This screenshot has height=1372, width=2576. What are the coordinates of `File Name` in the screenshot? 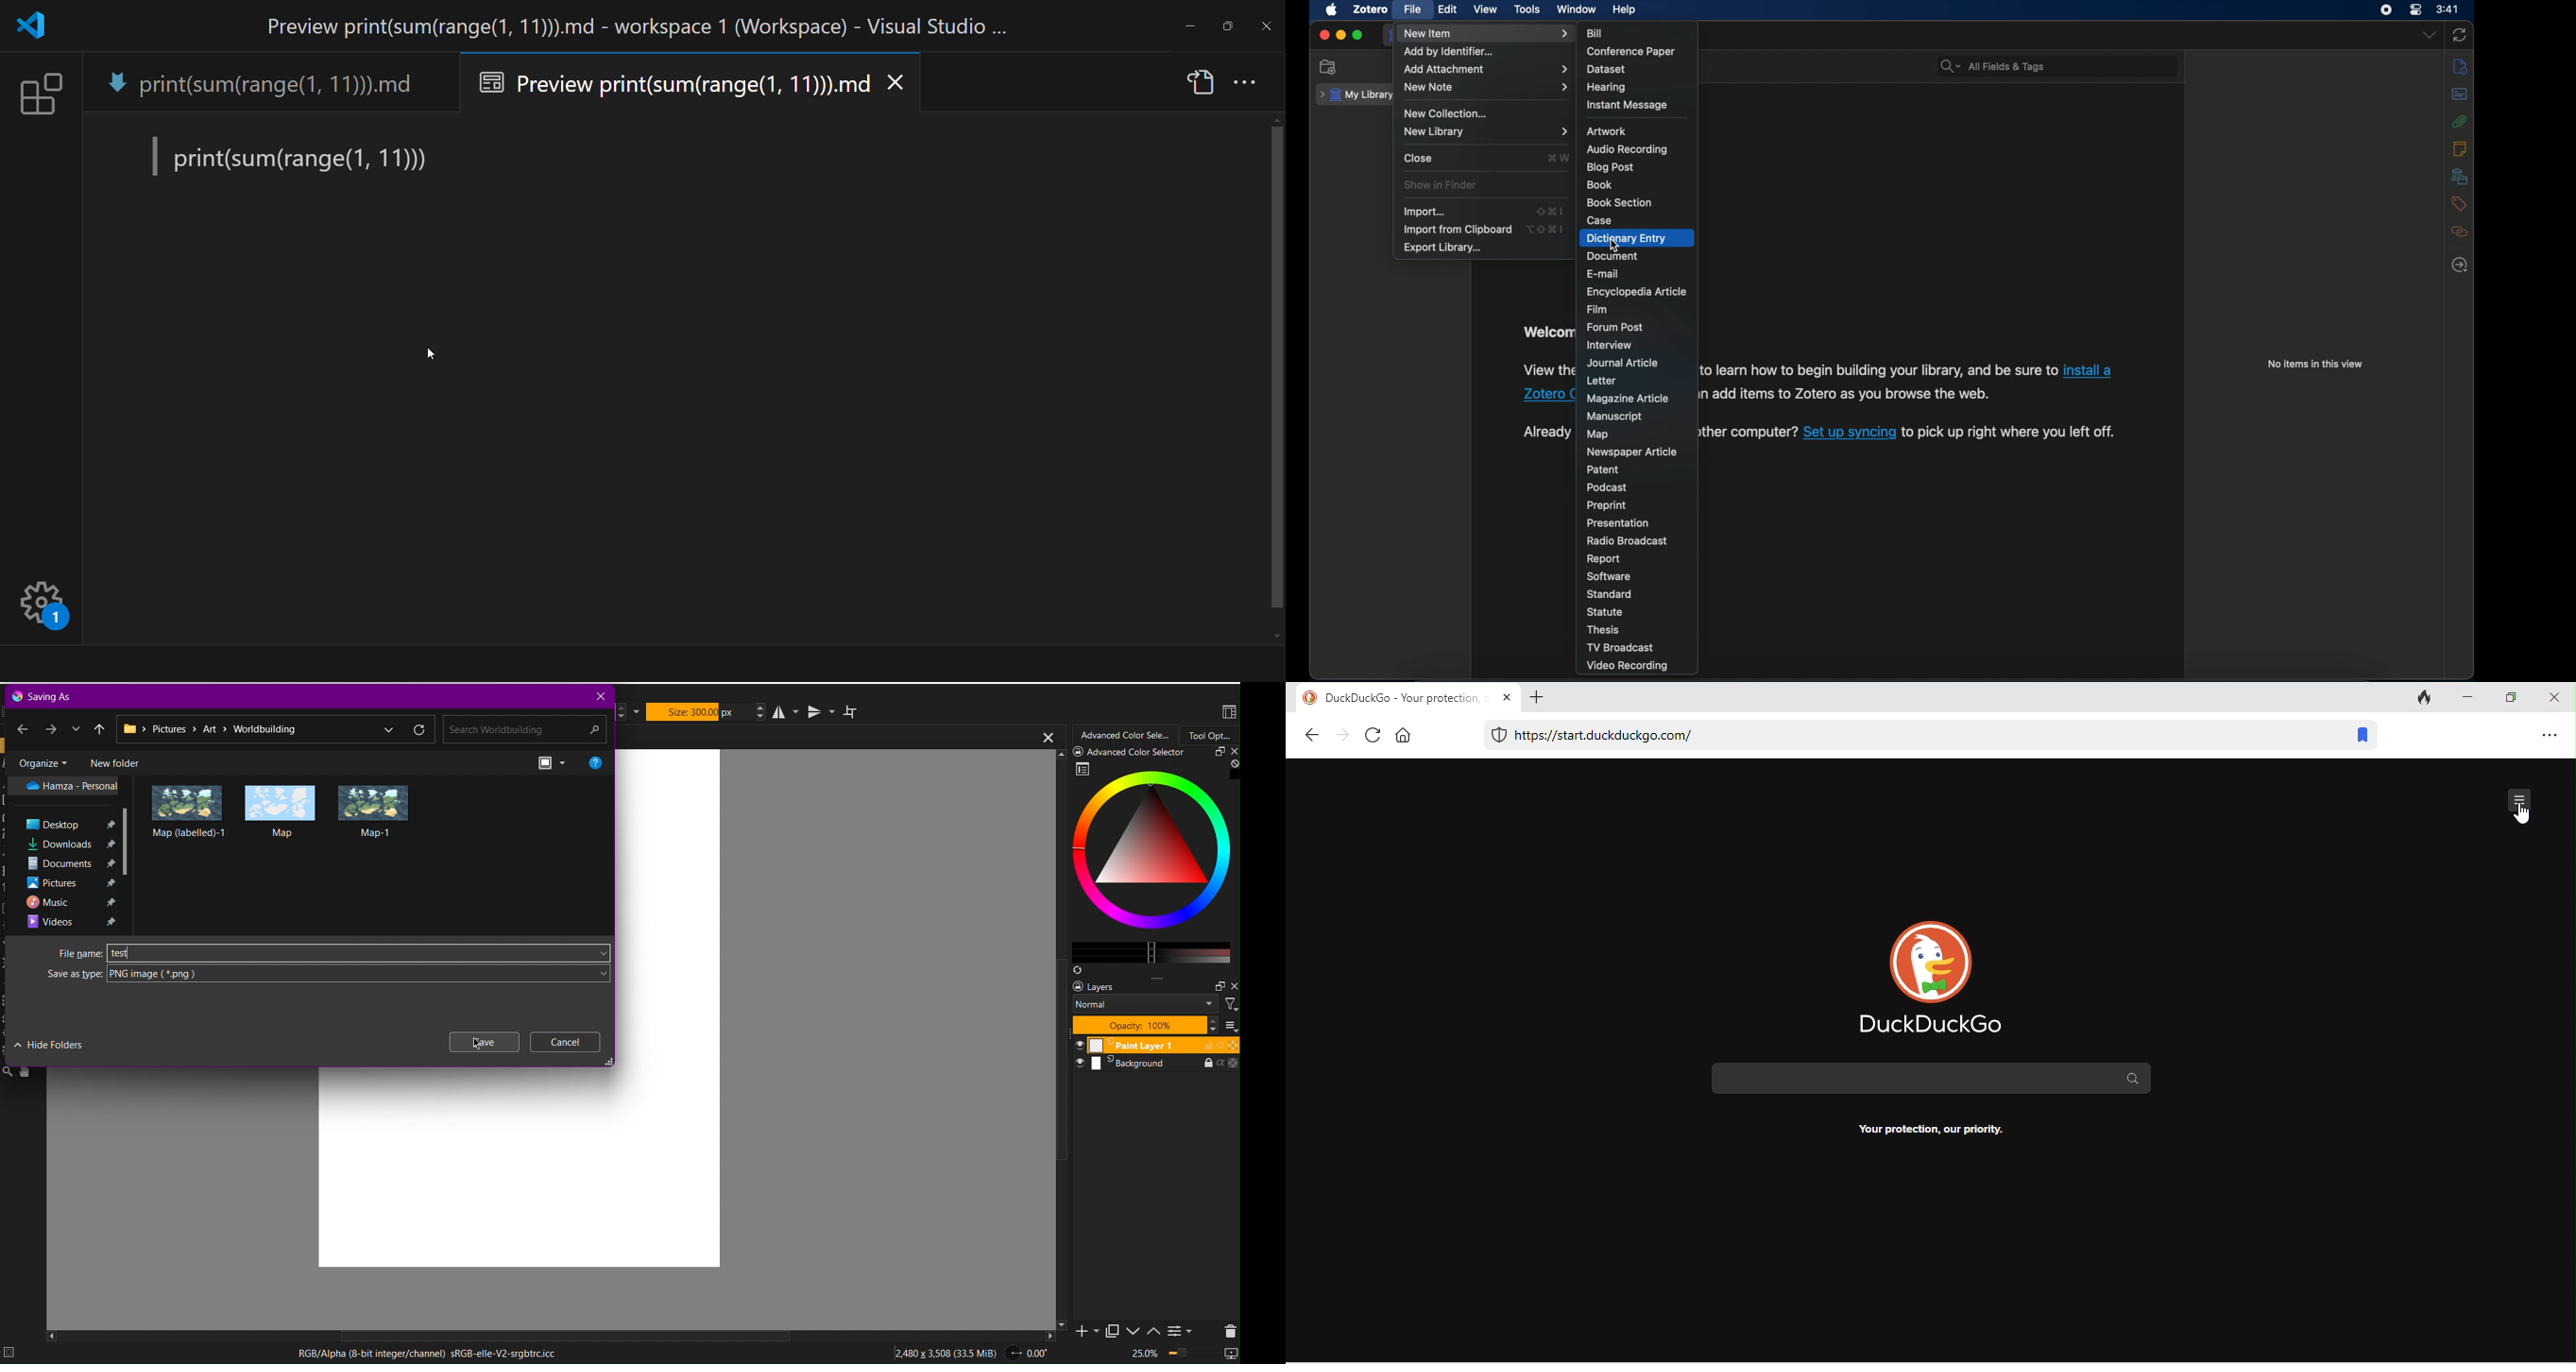 It's located at (332, 952).